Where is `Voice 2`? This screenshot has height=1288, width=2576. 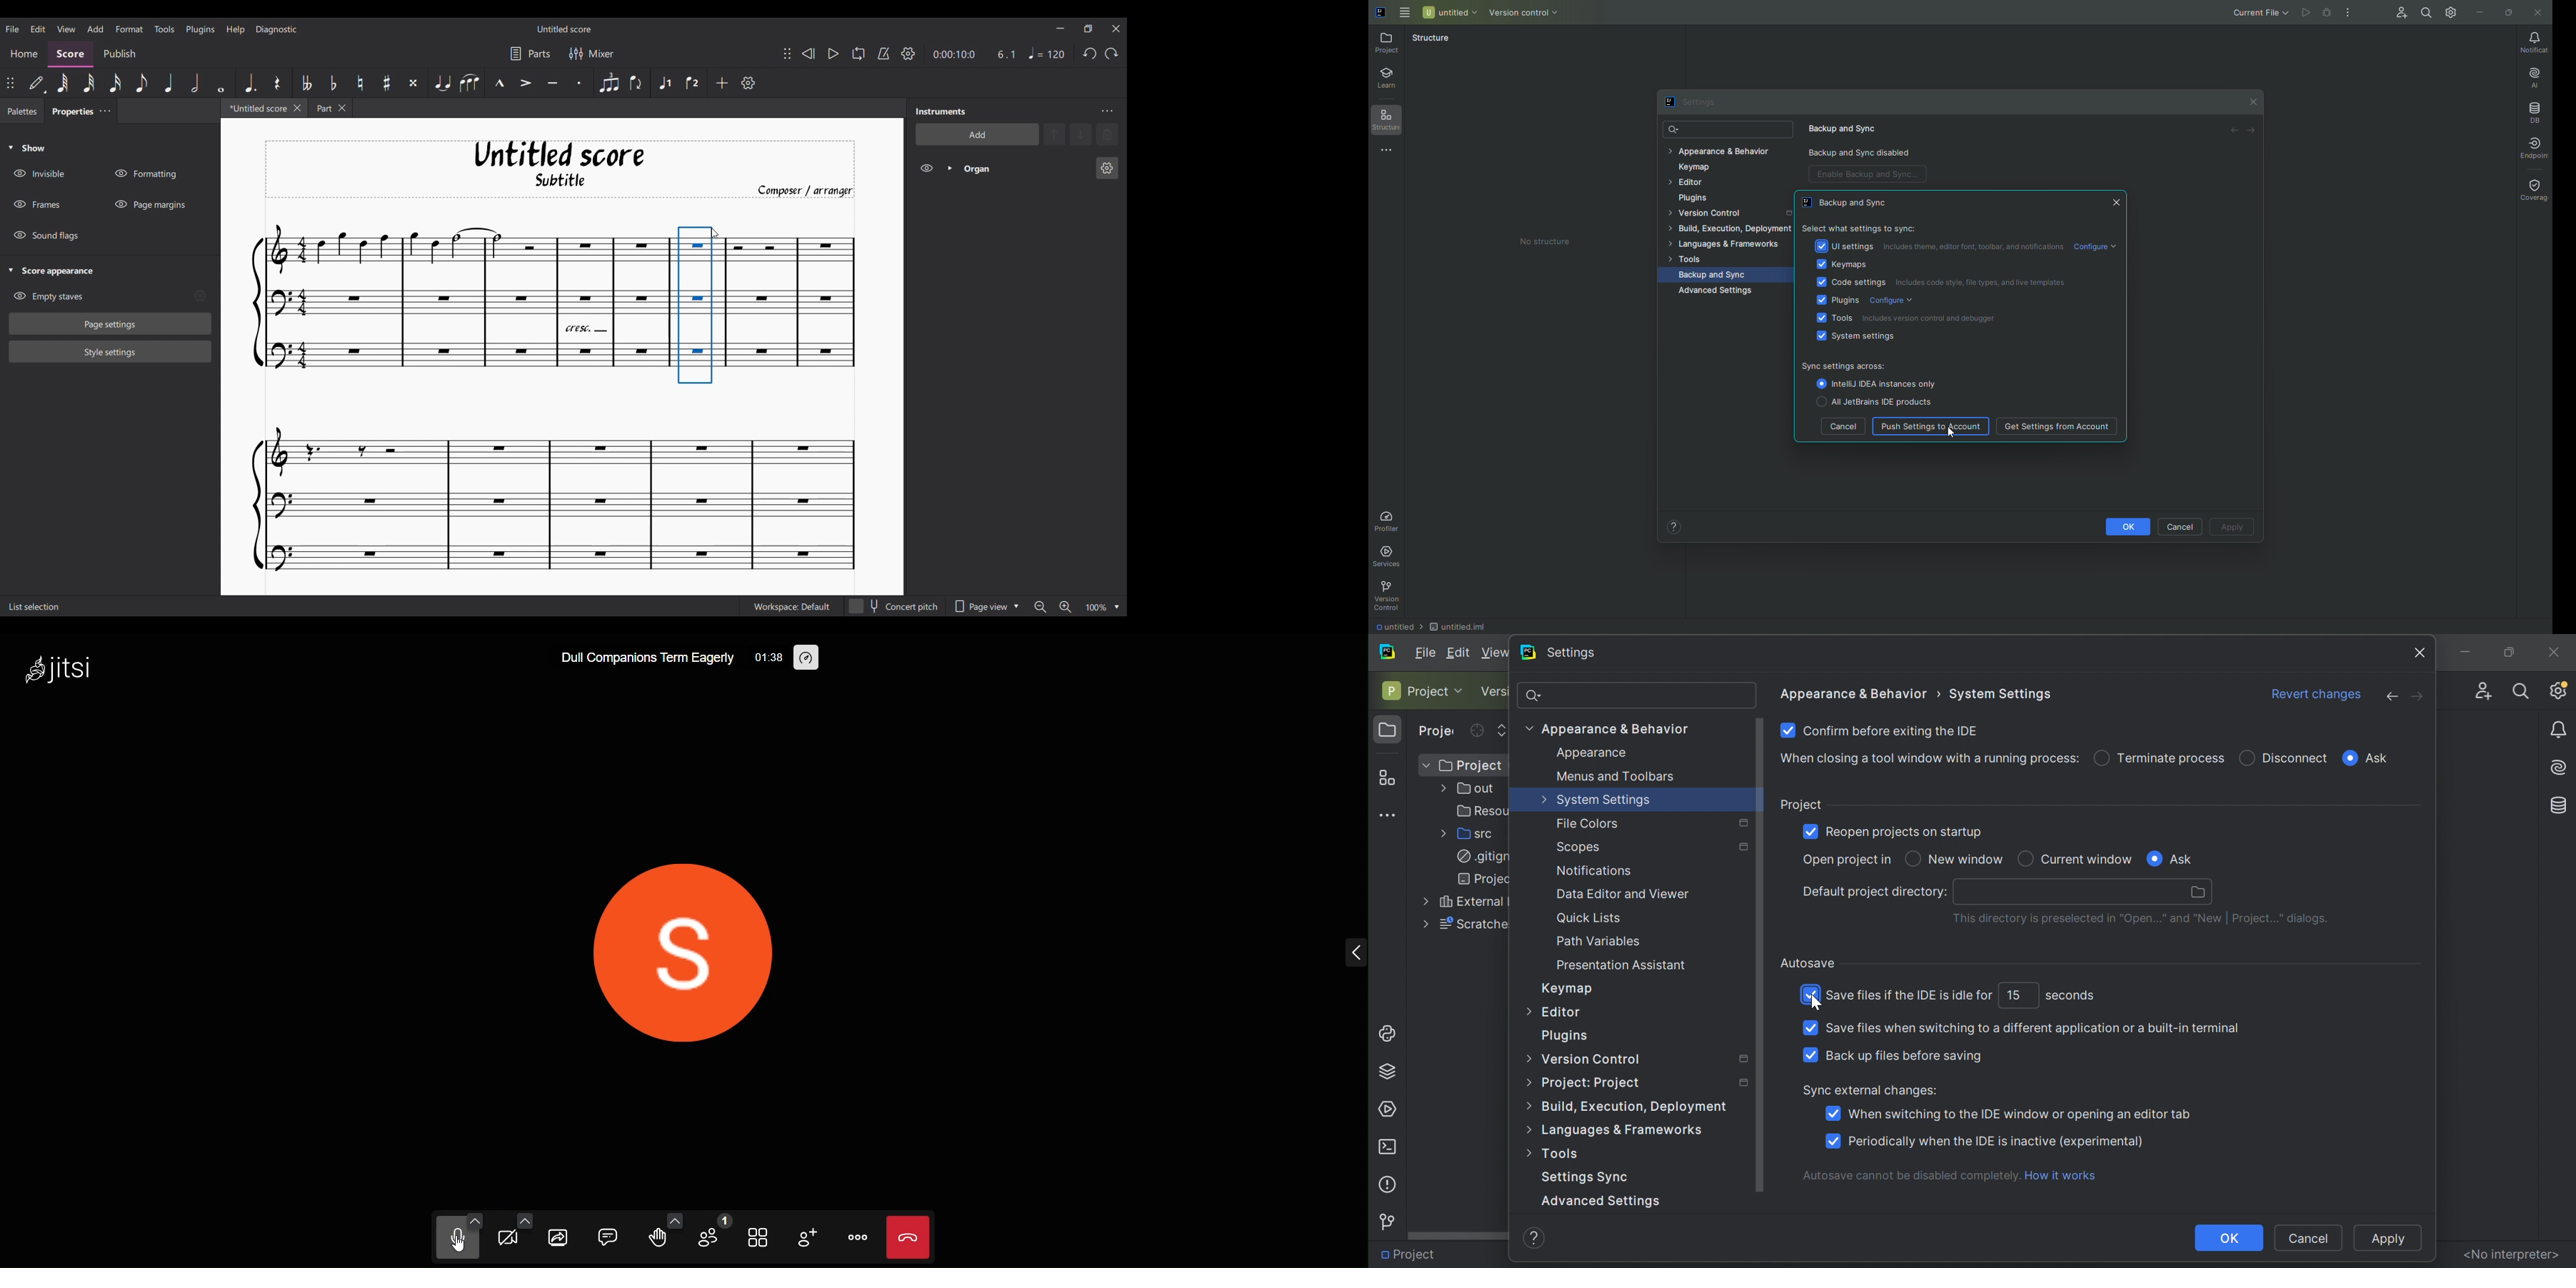
Voice 2 is located at coordinates (693, 83).